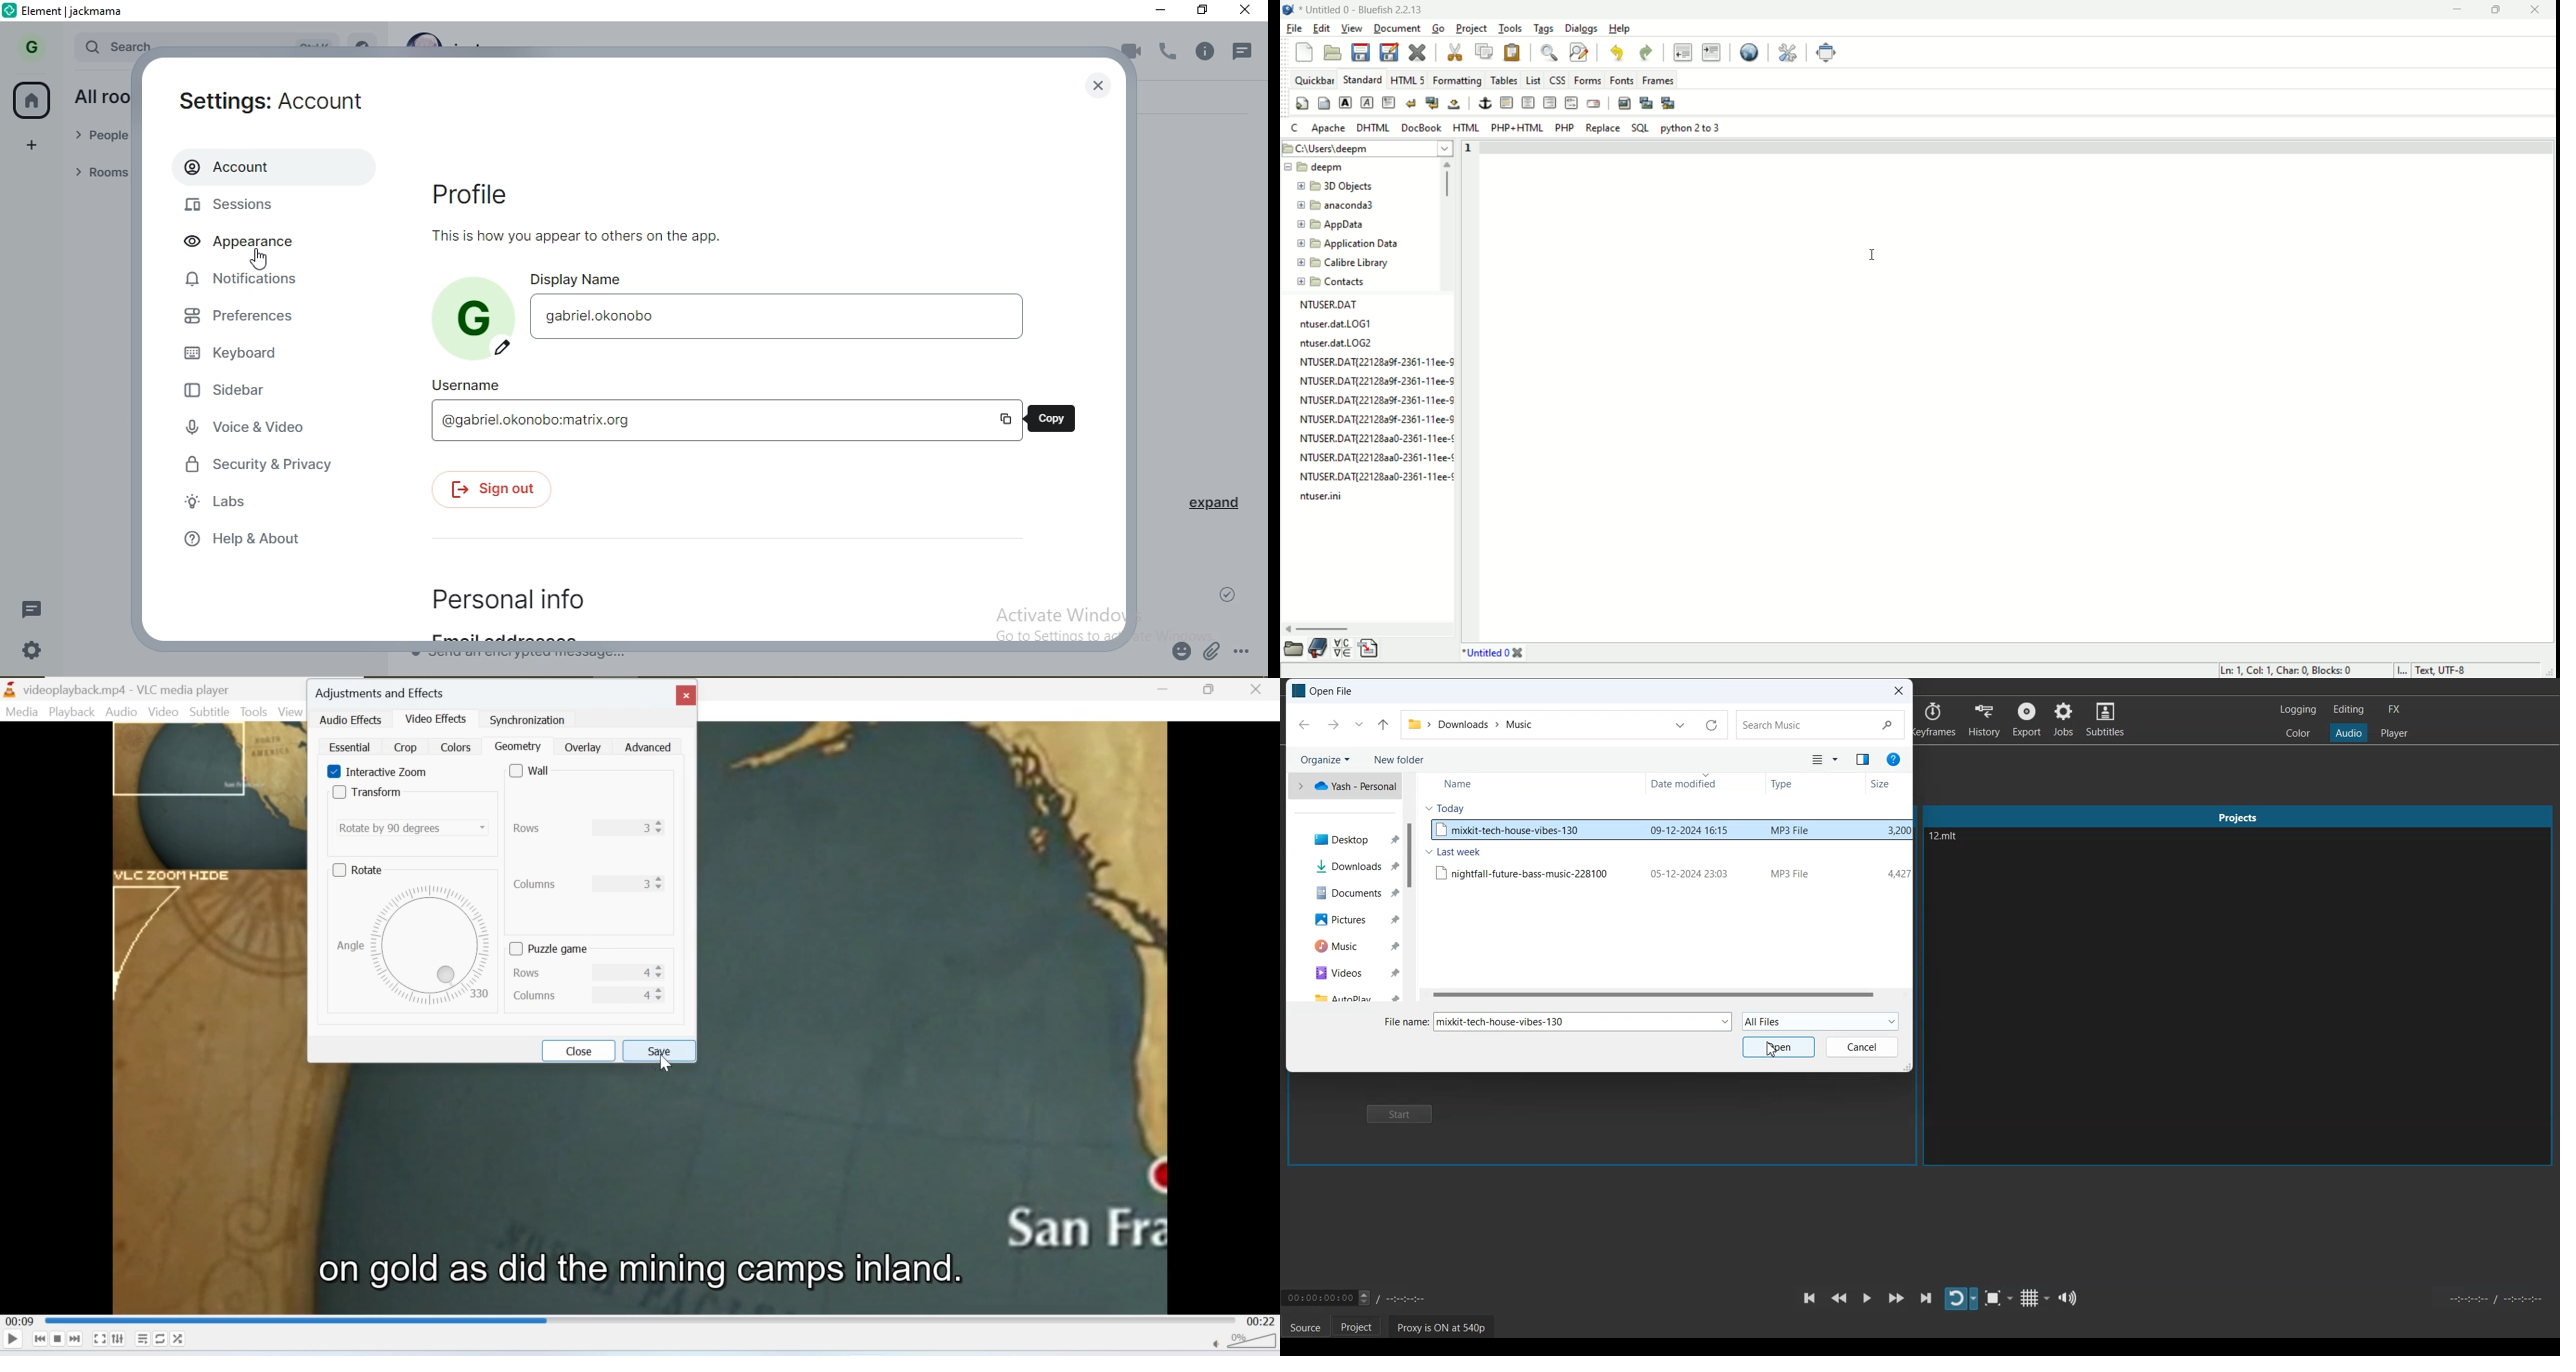 The image size is (2576, 1372). I want to click on Toggle grid display, so click(2034, 1297).